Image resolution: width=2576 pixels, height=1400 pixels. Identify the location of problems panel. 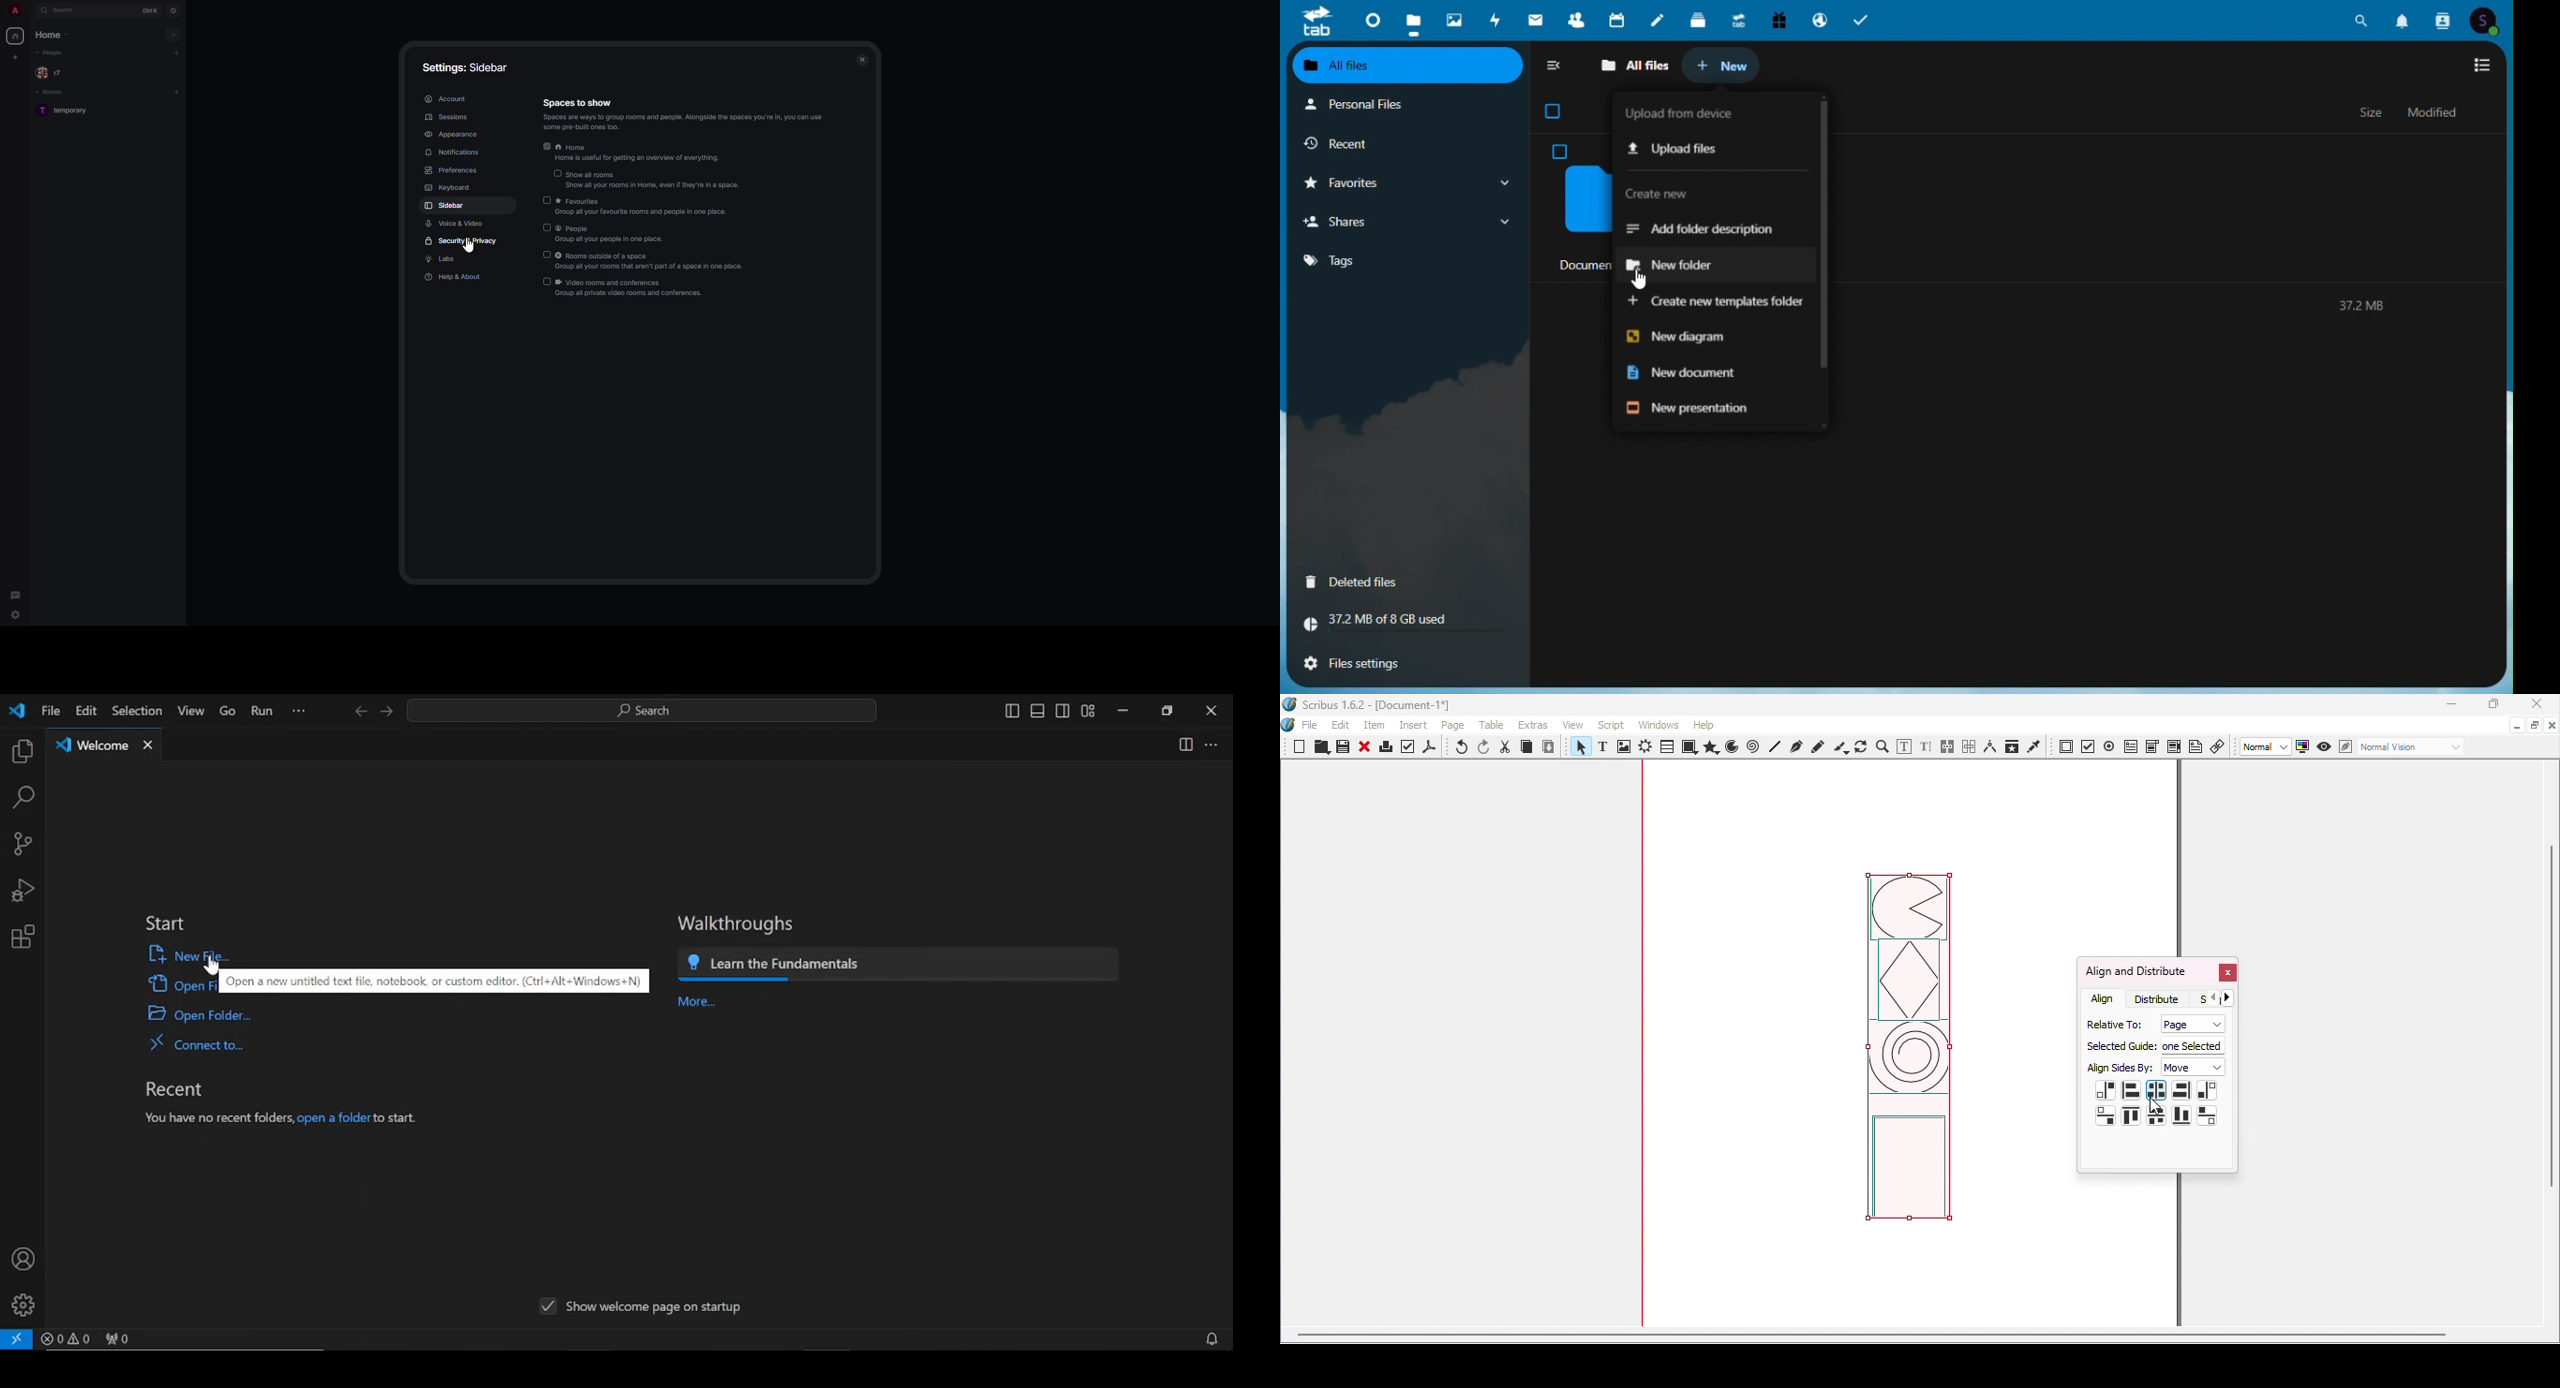
(66, 1338).